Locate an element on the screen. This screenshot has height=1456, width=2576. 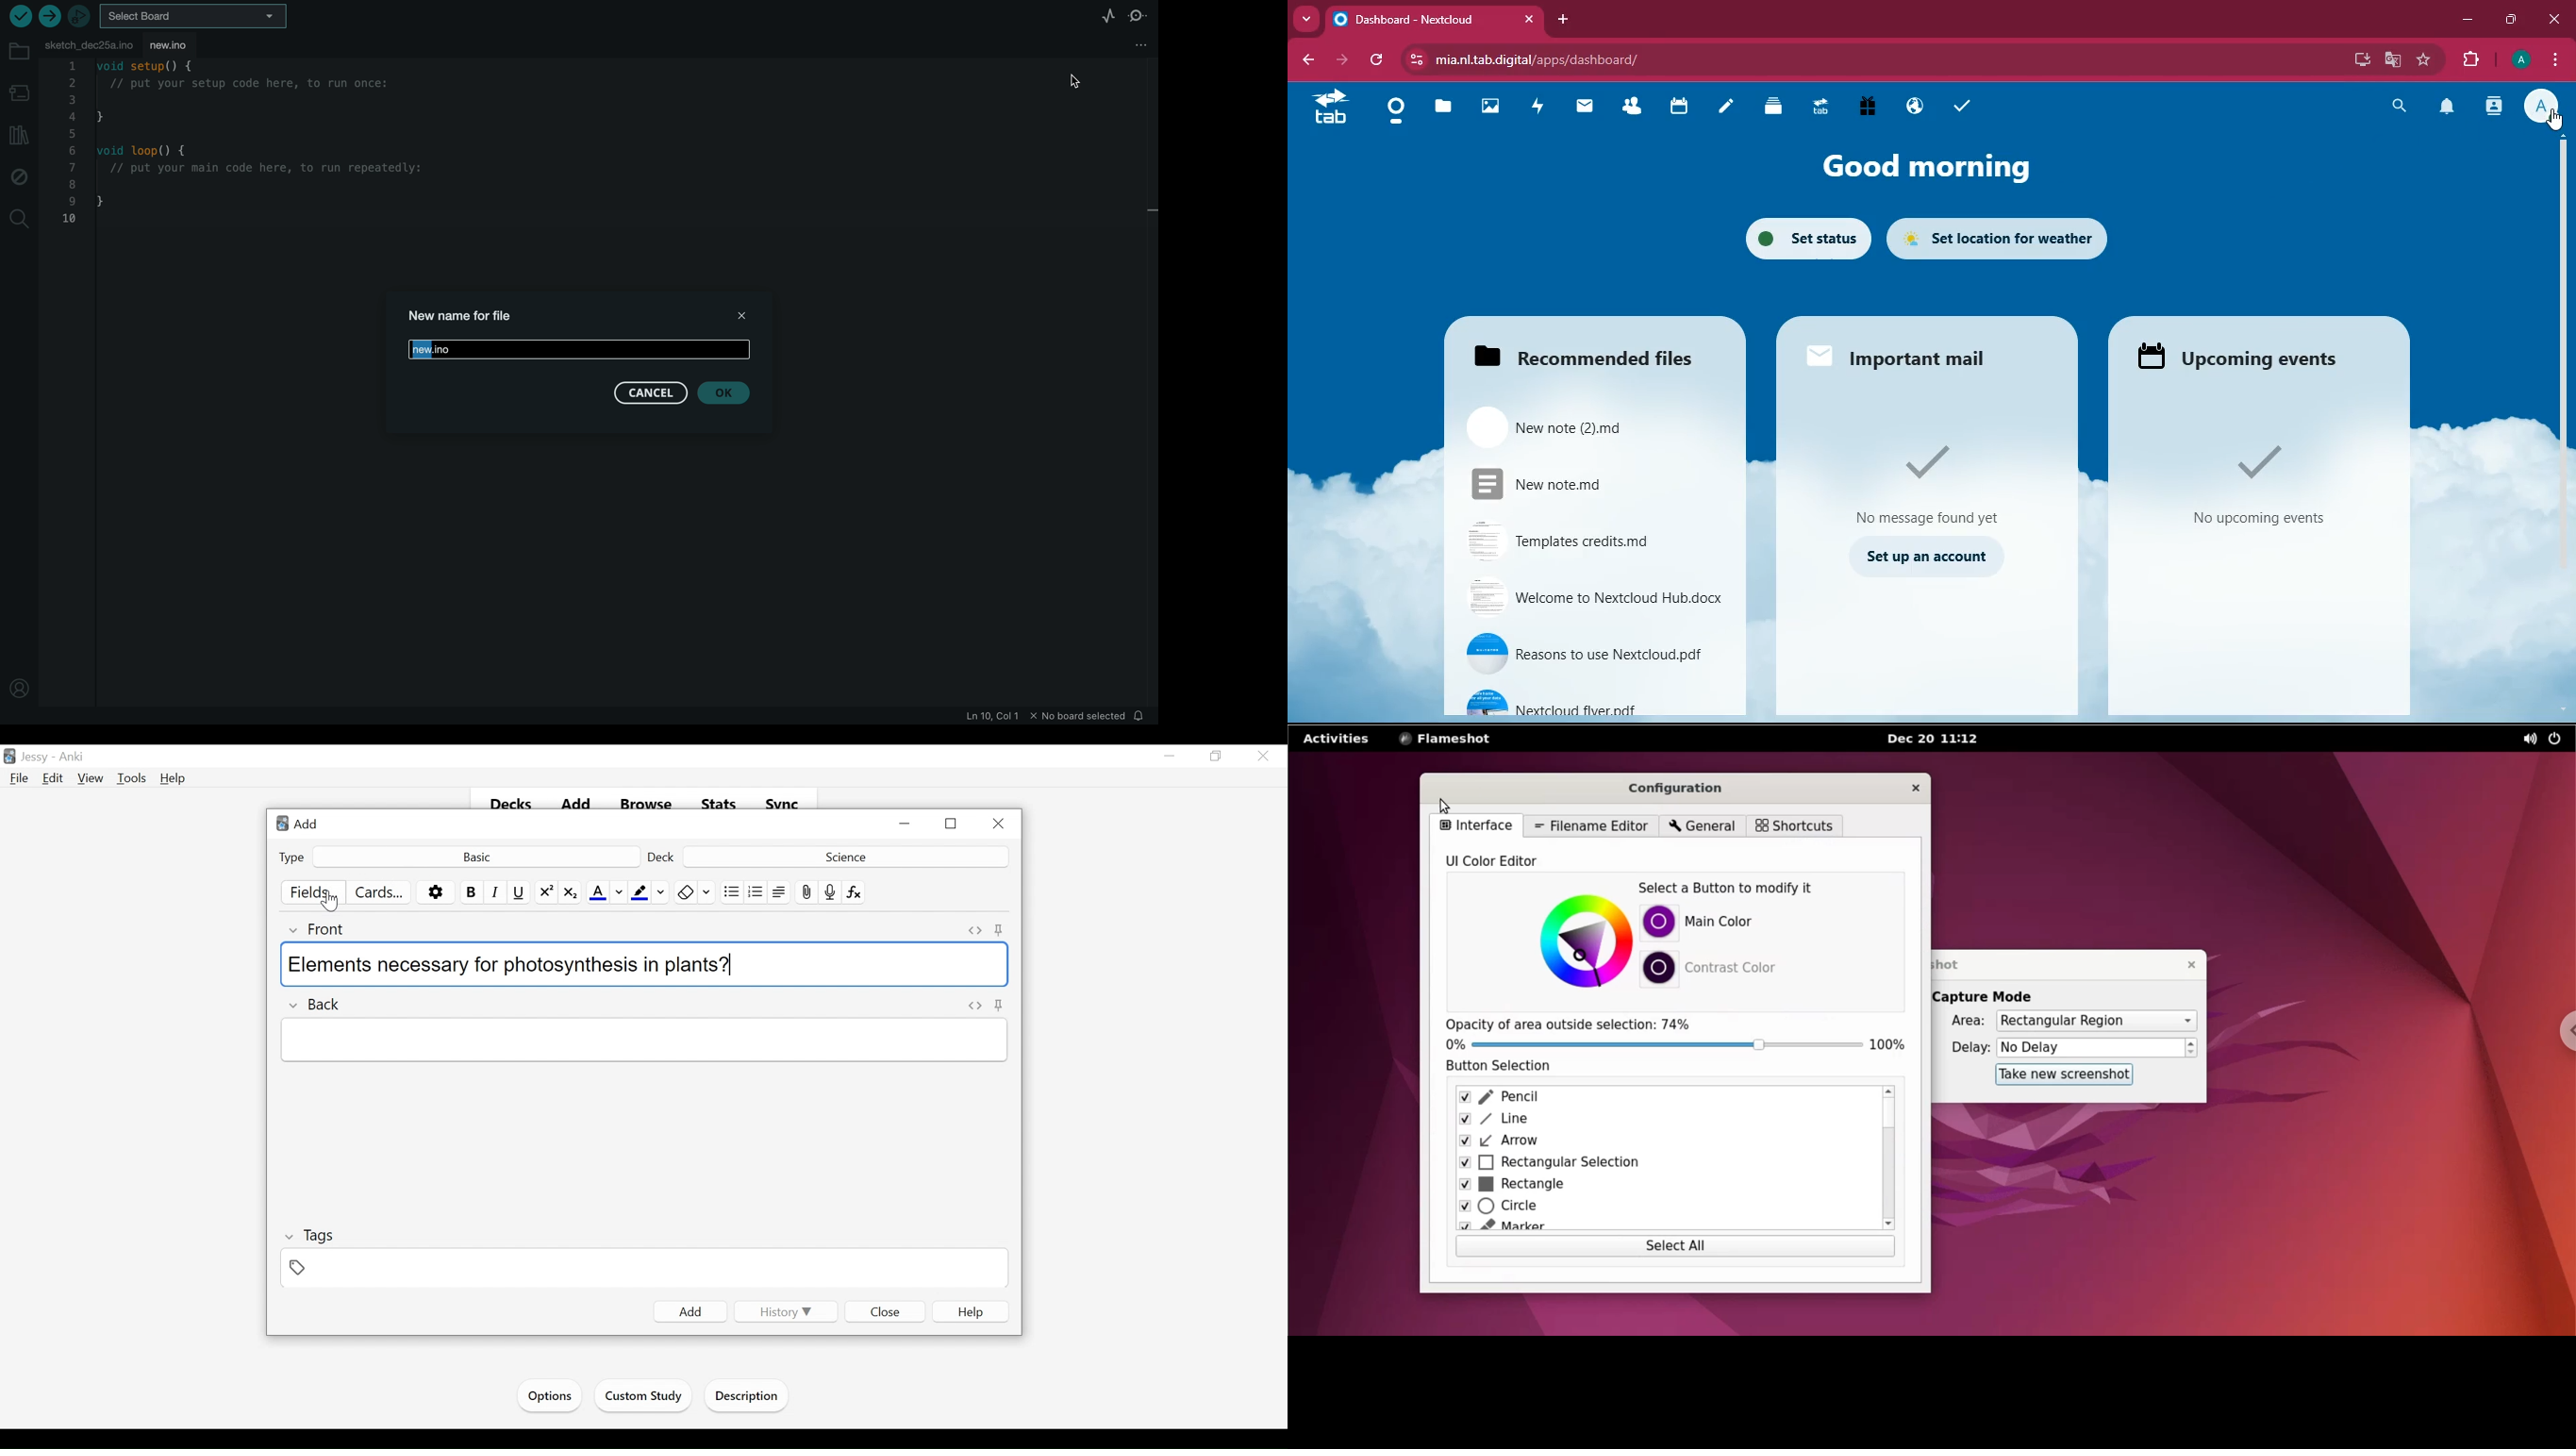
Custom Study is located at coordinates (645, 1398).